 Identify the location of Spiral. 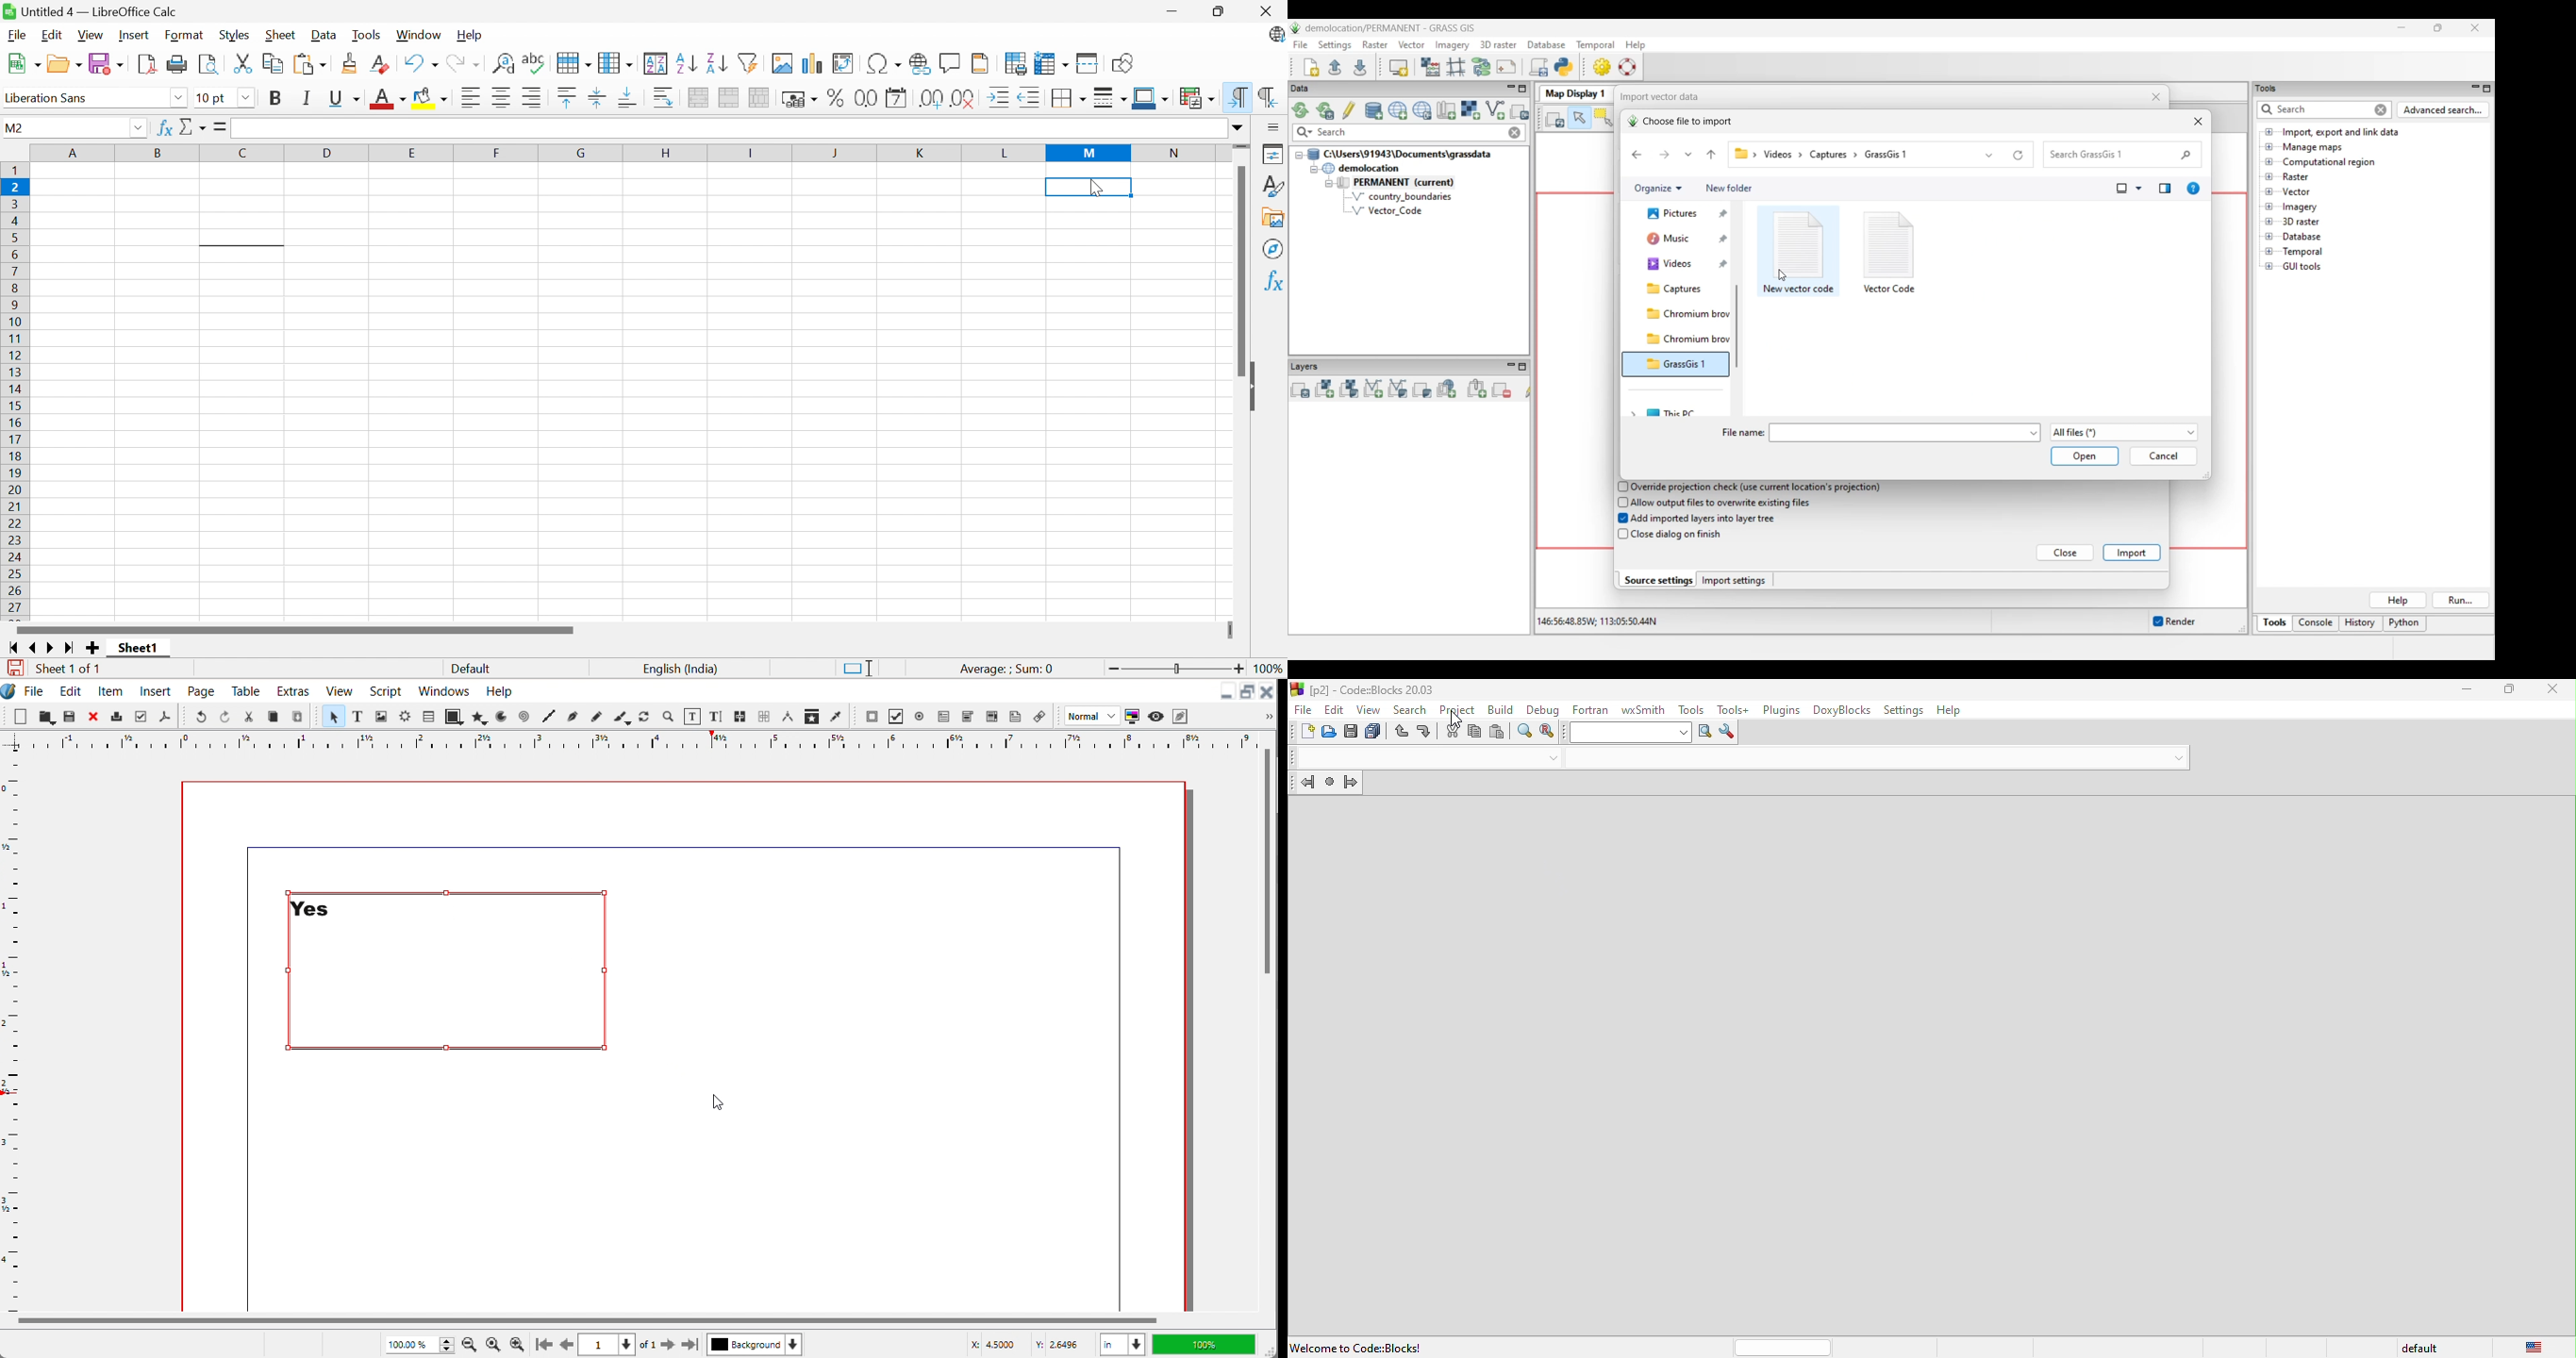
(523, 716).